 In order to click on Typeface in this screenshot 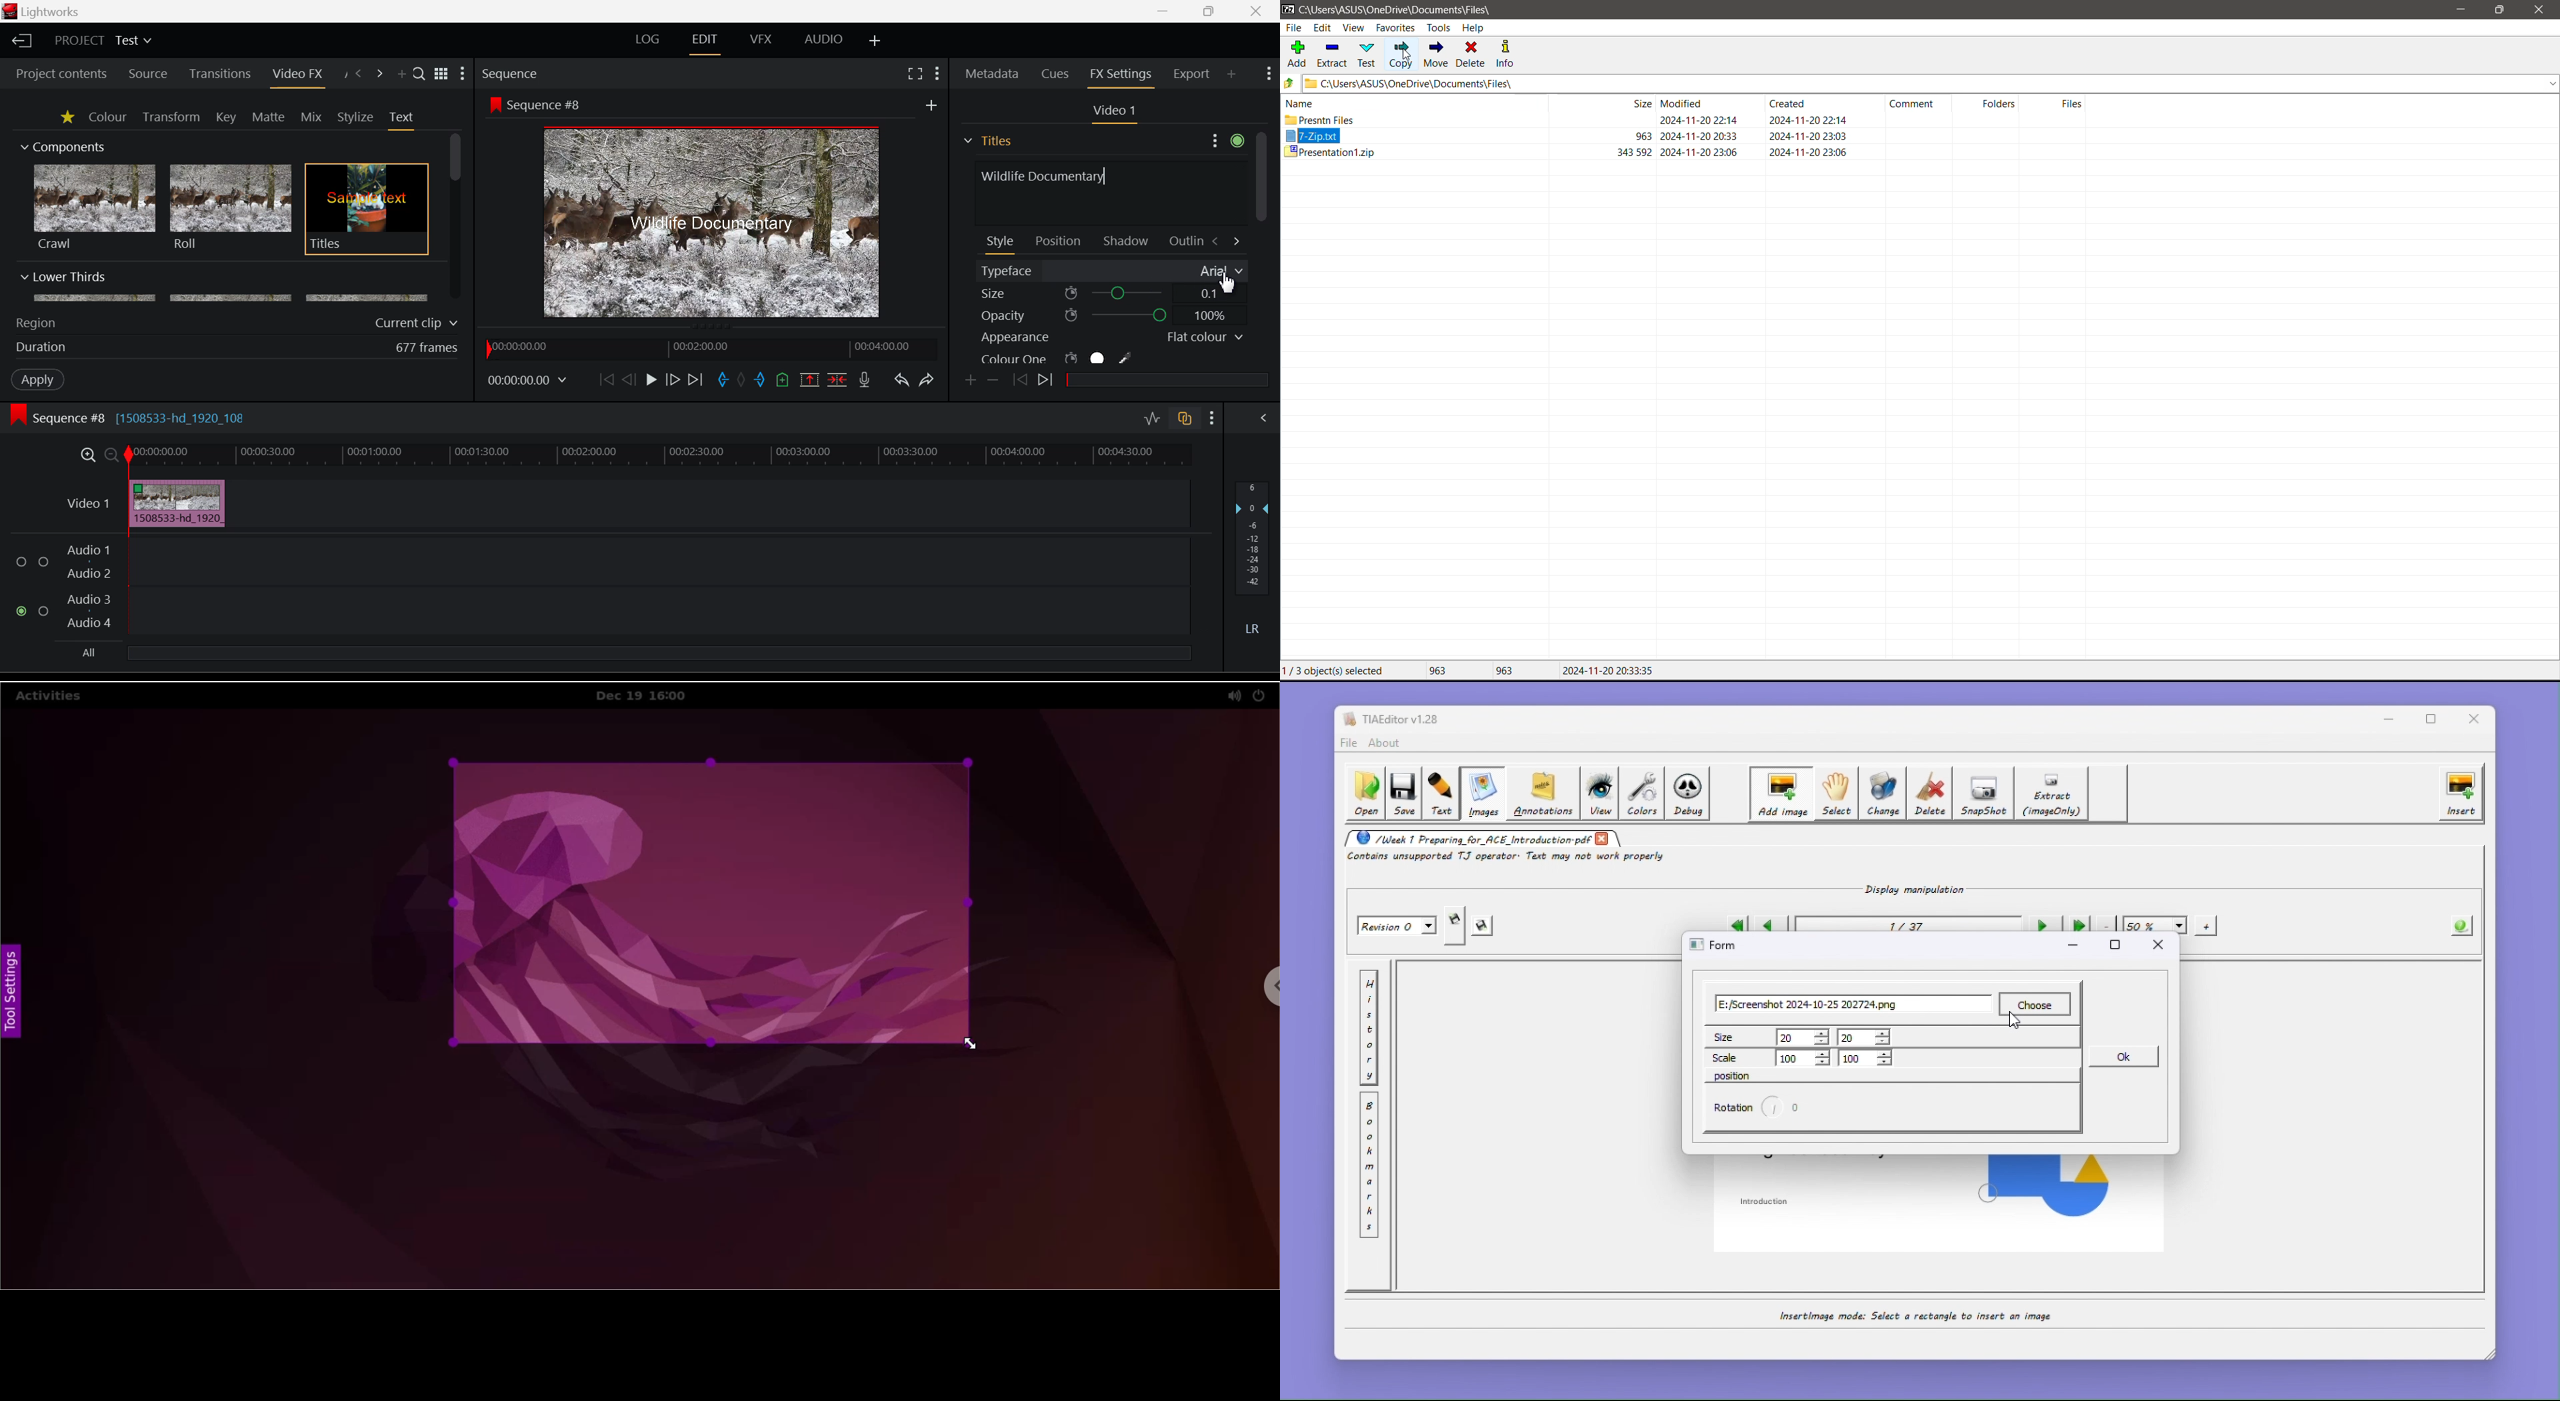, I will do `click(1112, 271)`.